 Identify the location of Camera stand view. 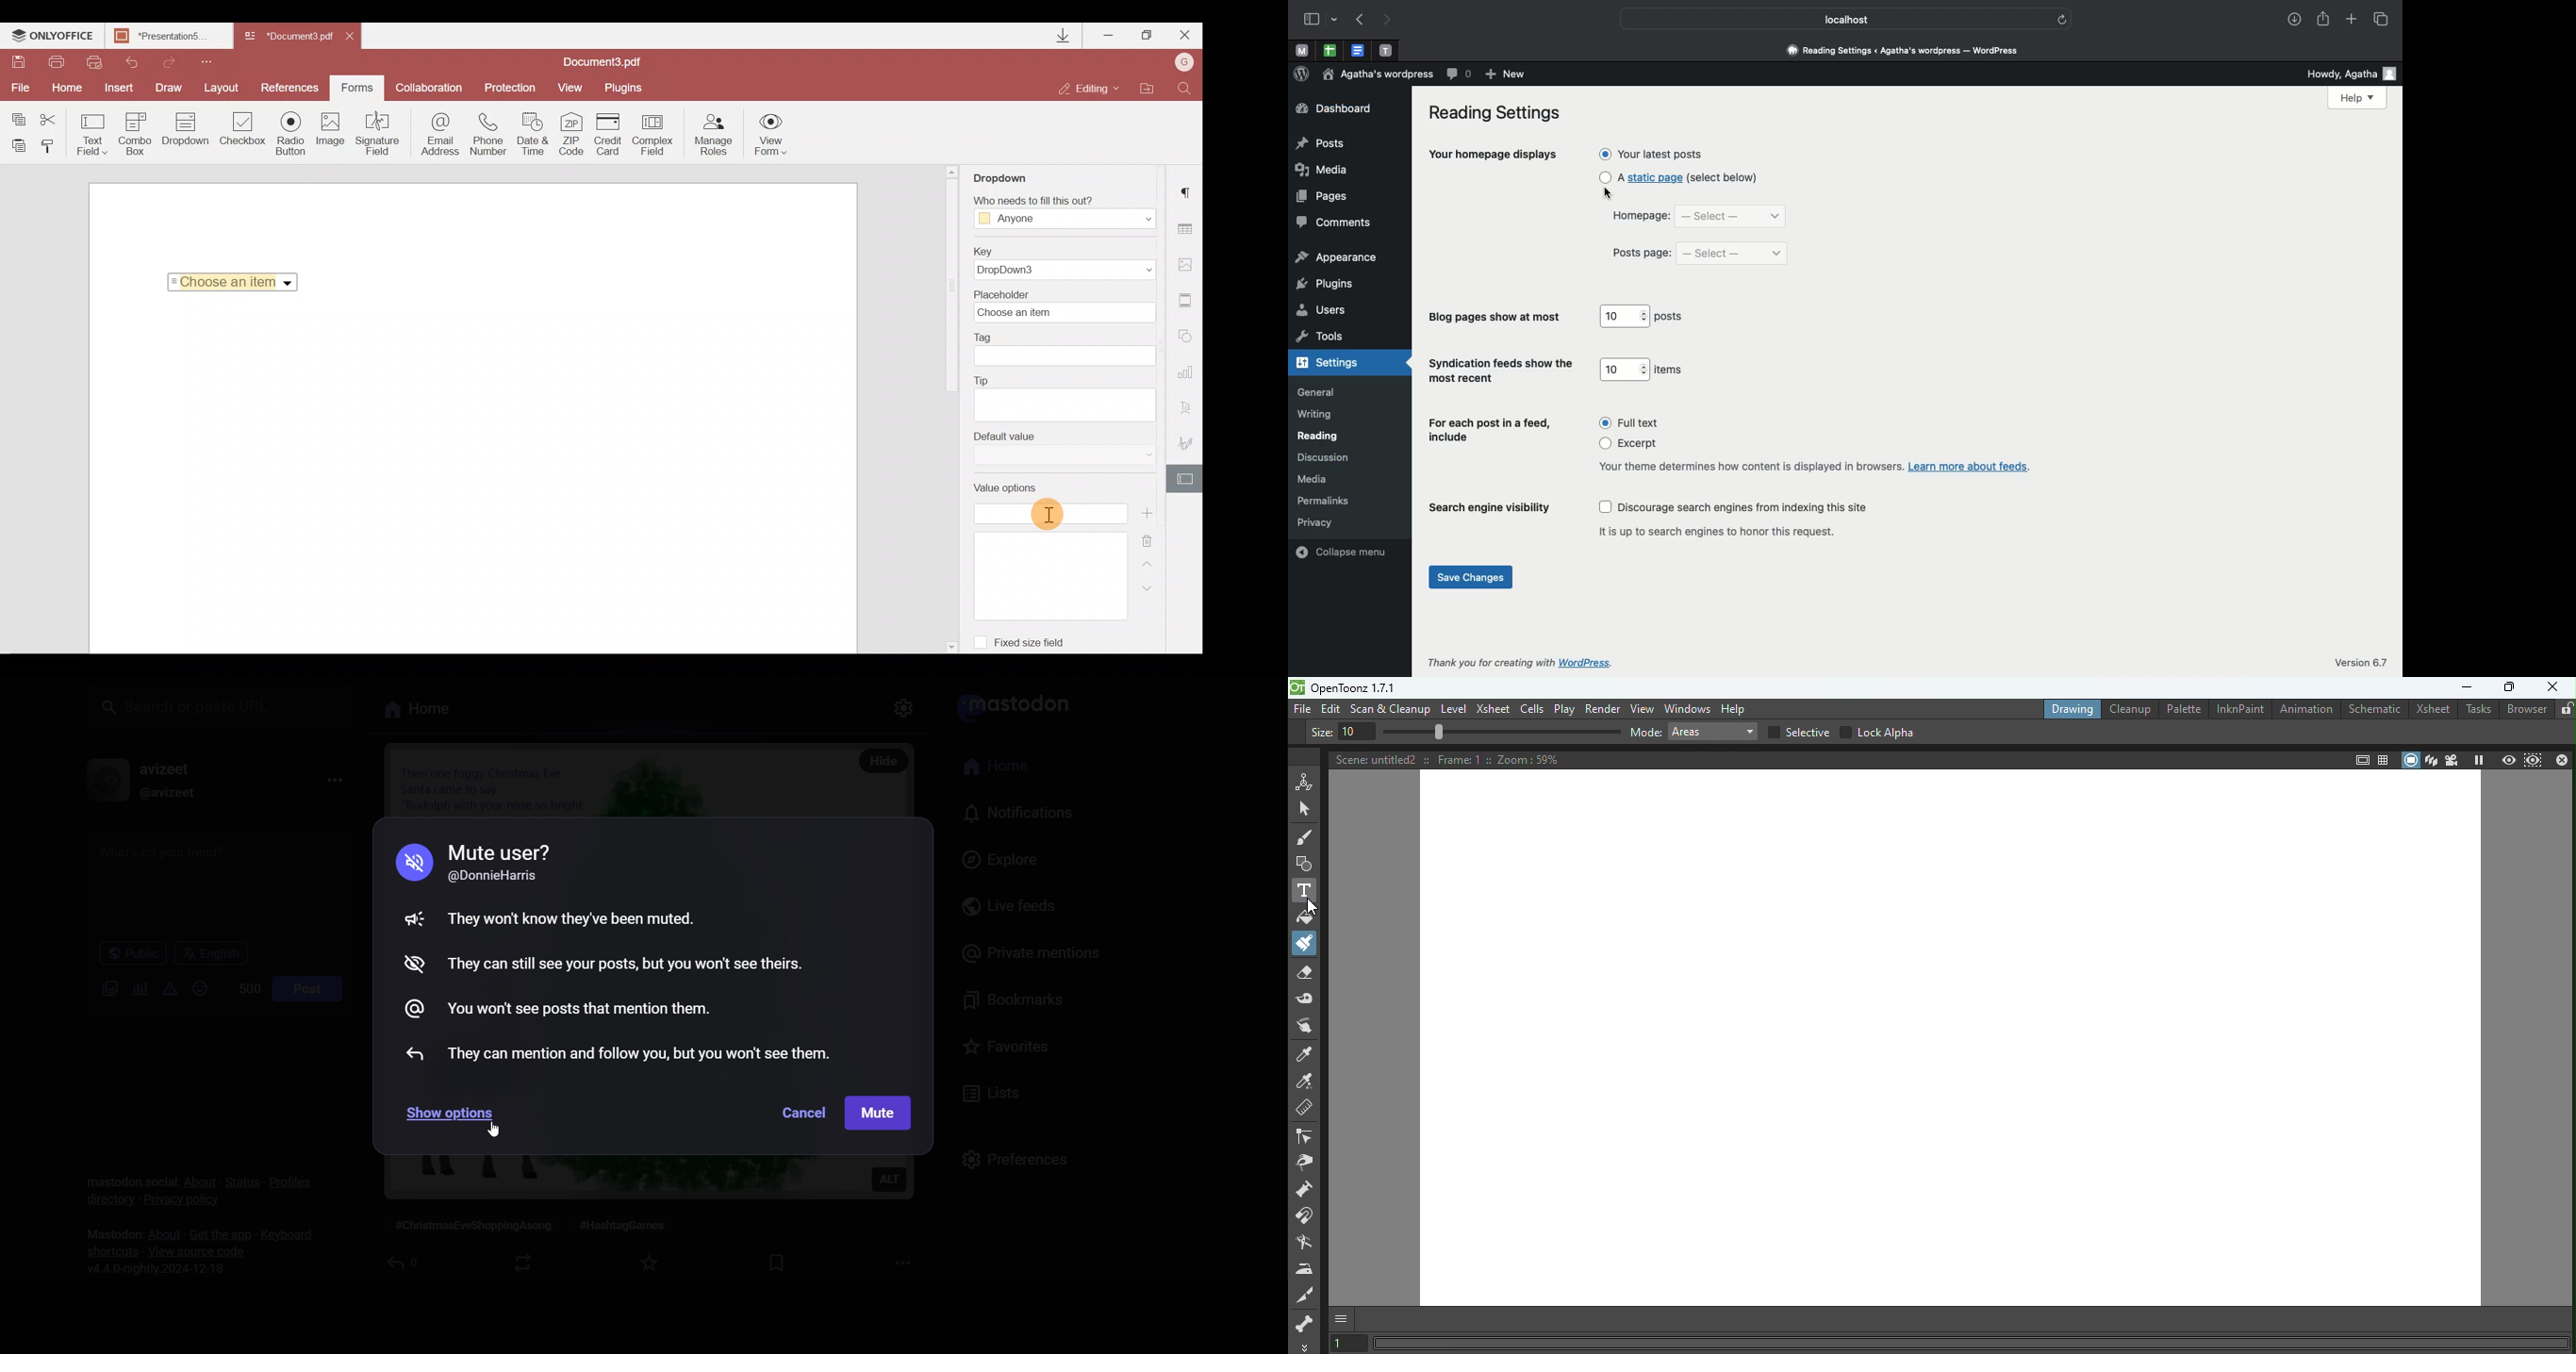
(2407, 759).